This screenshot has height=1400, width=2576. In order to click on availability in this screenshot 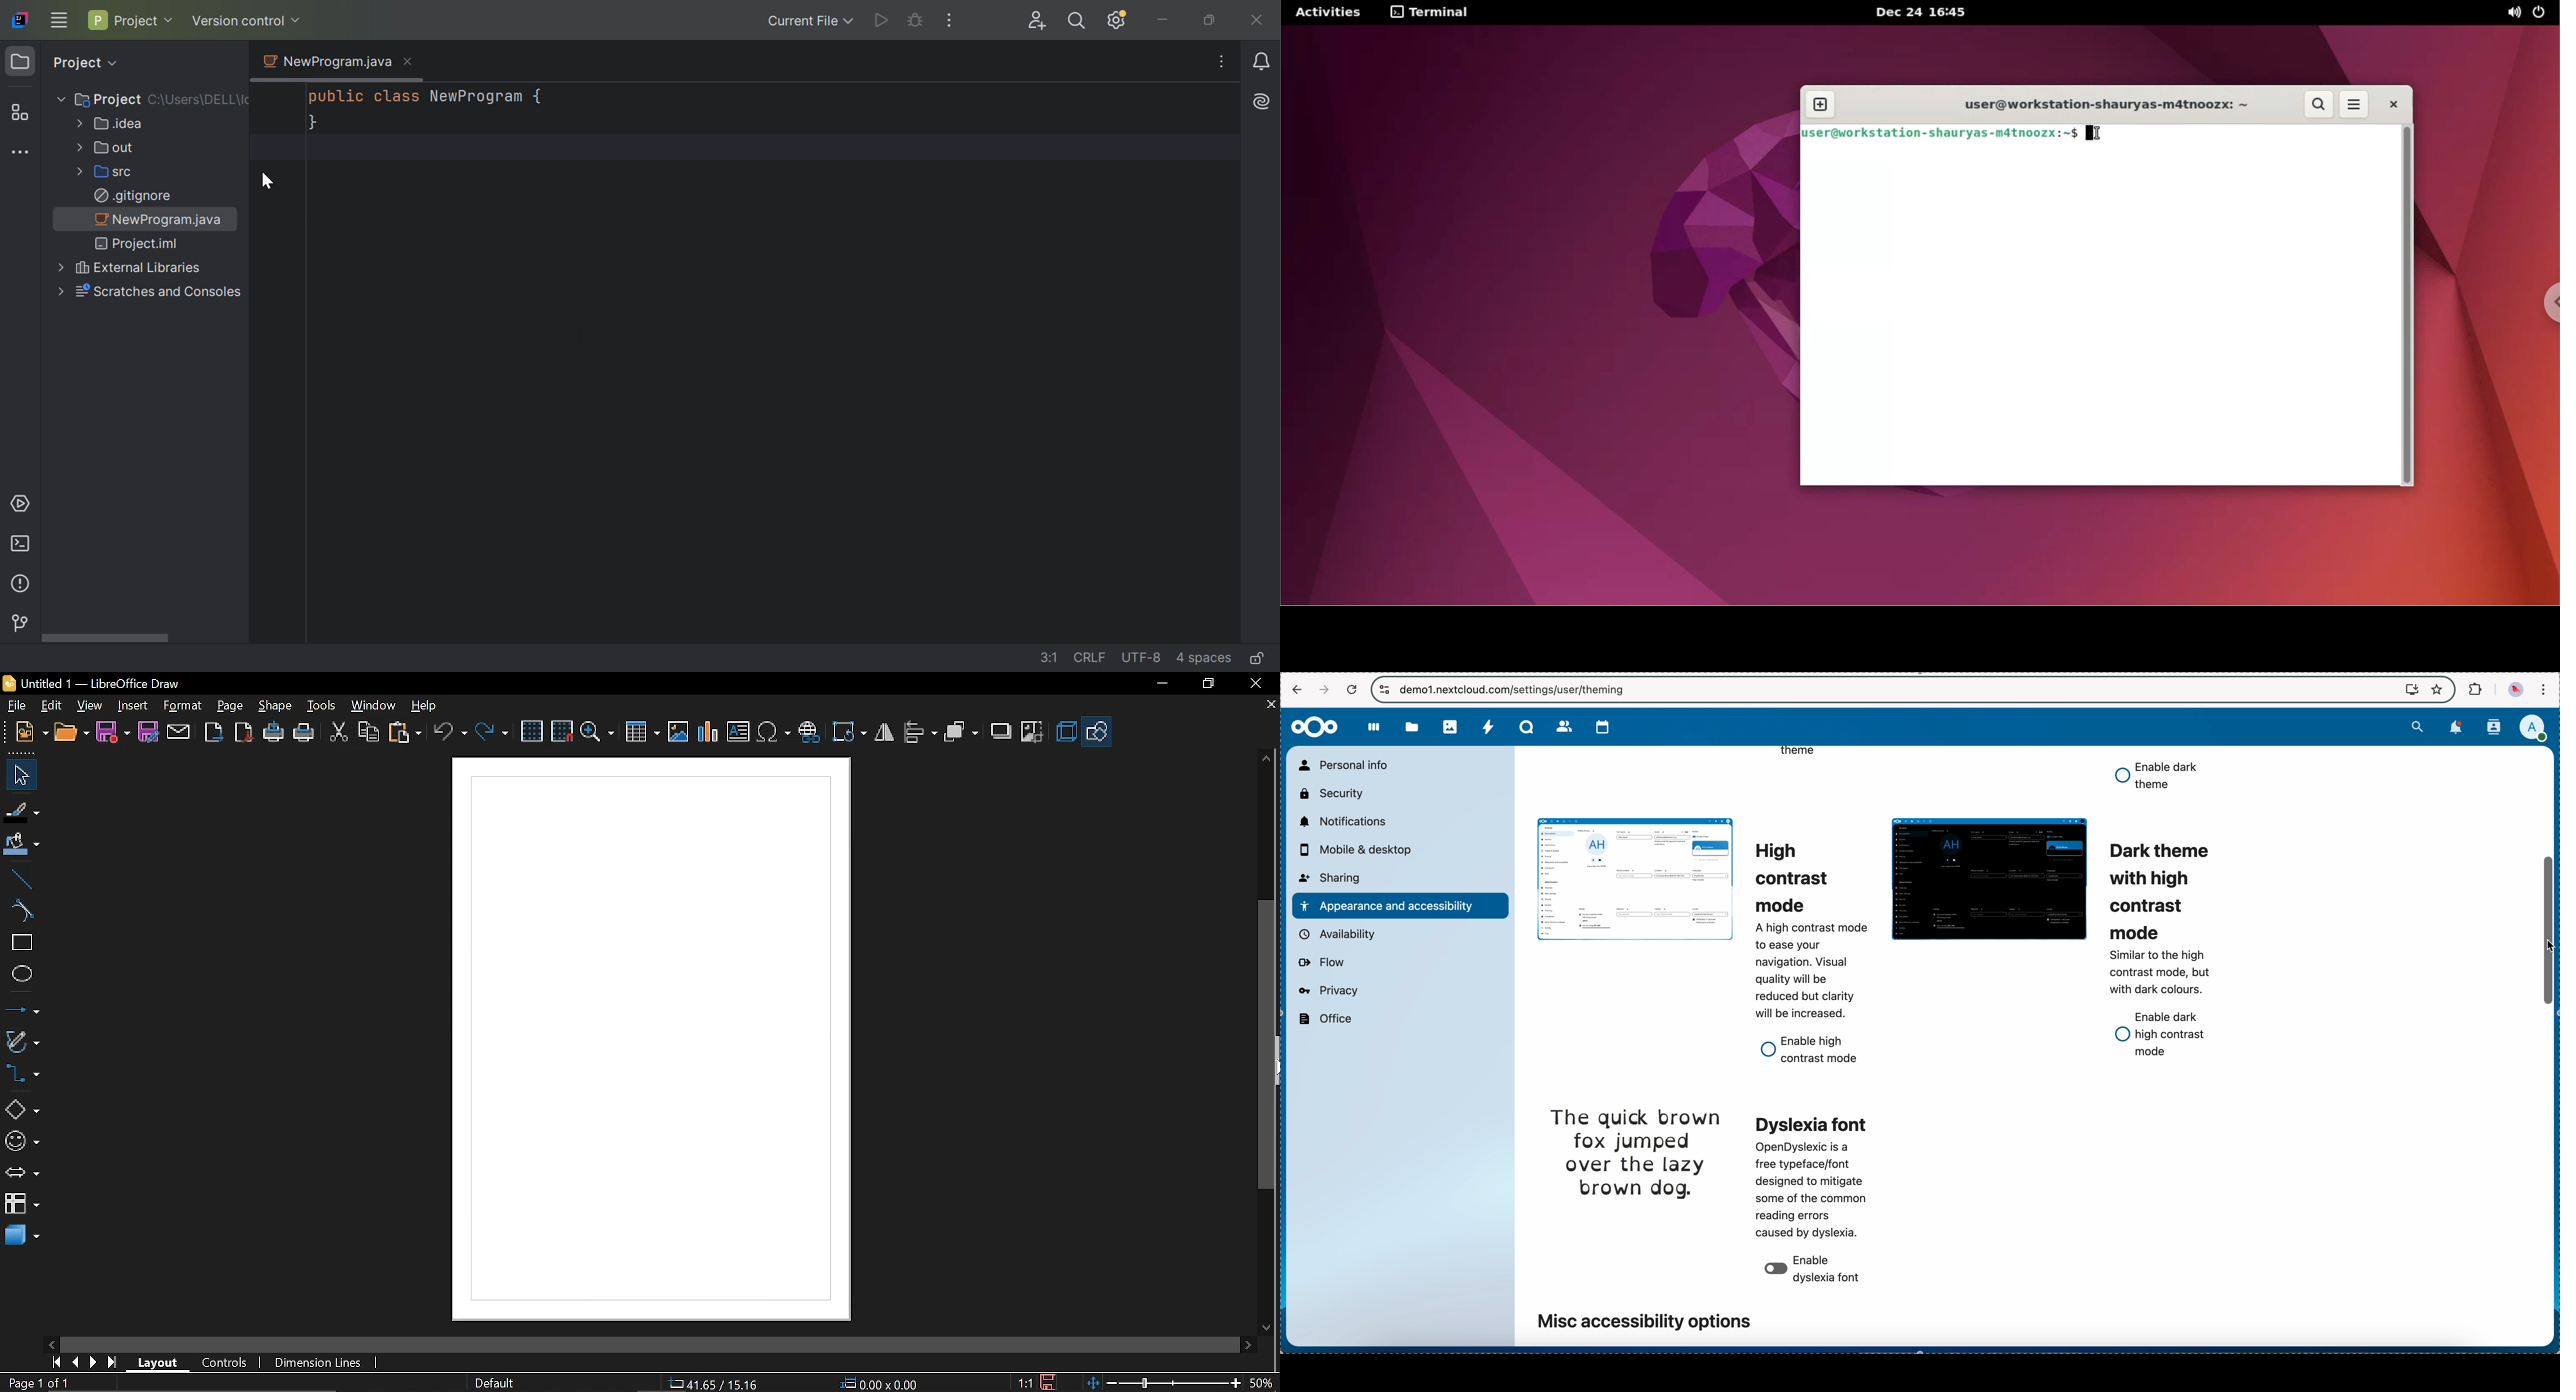, I will do `click(1339, 934)`.